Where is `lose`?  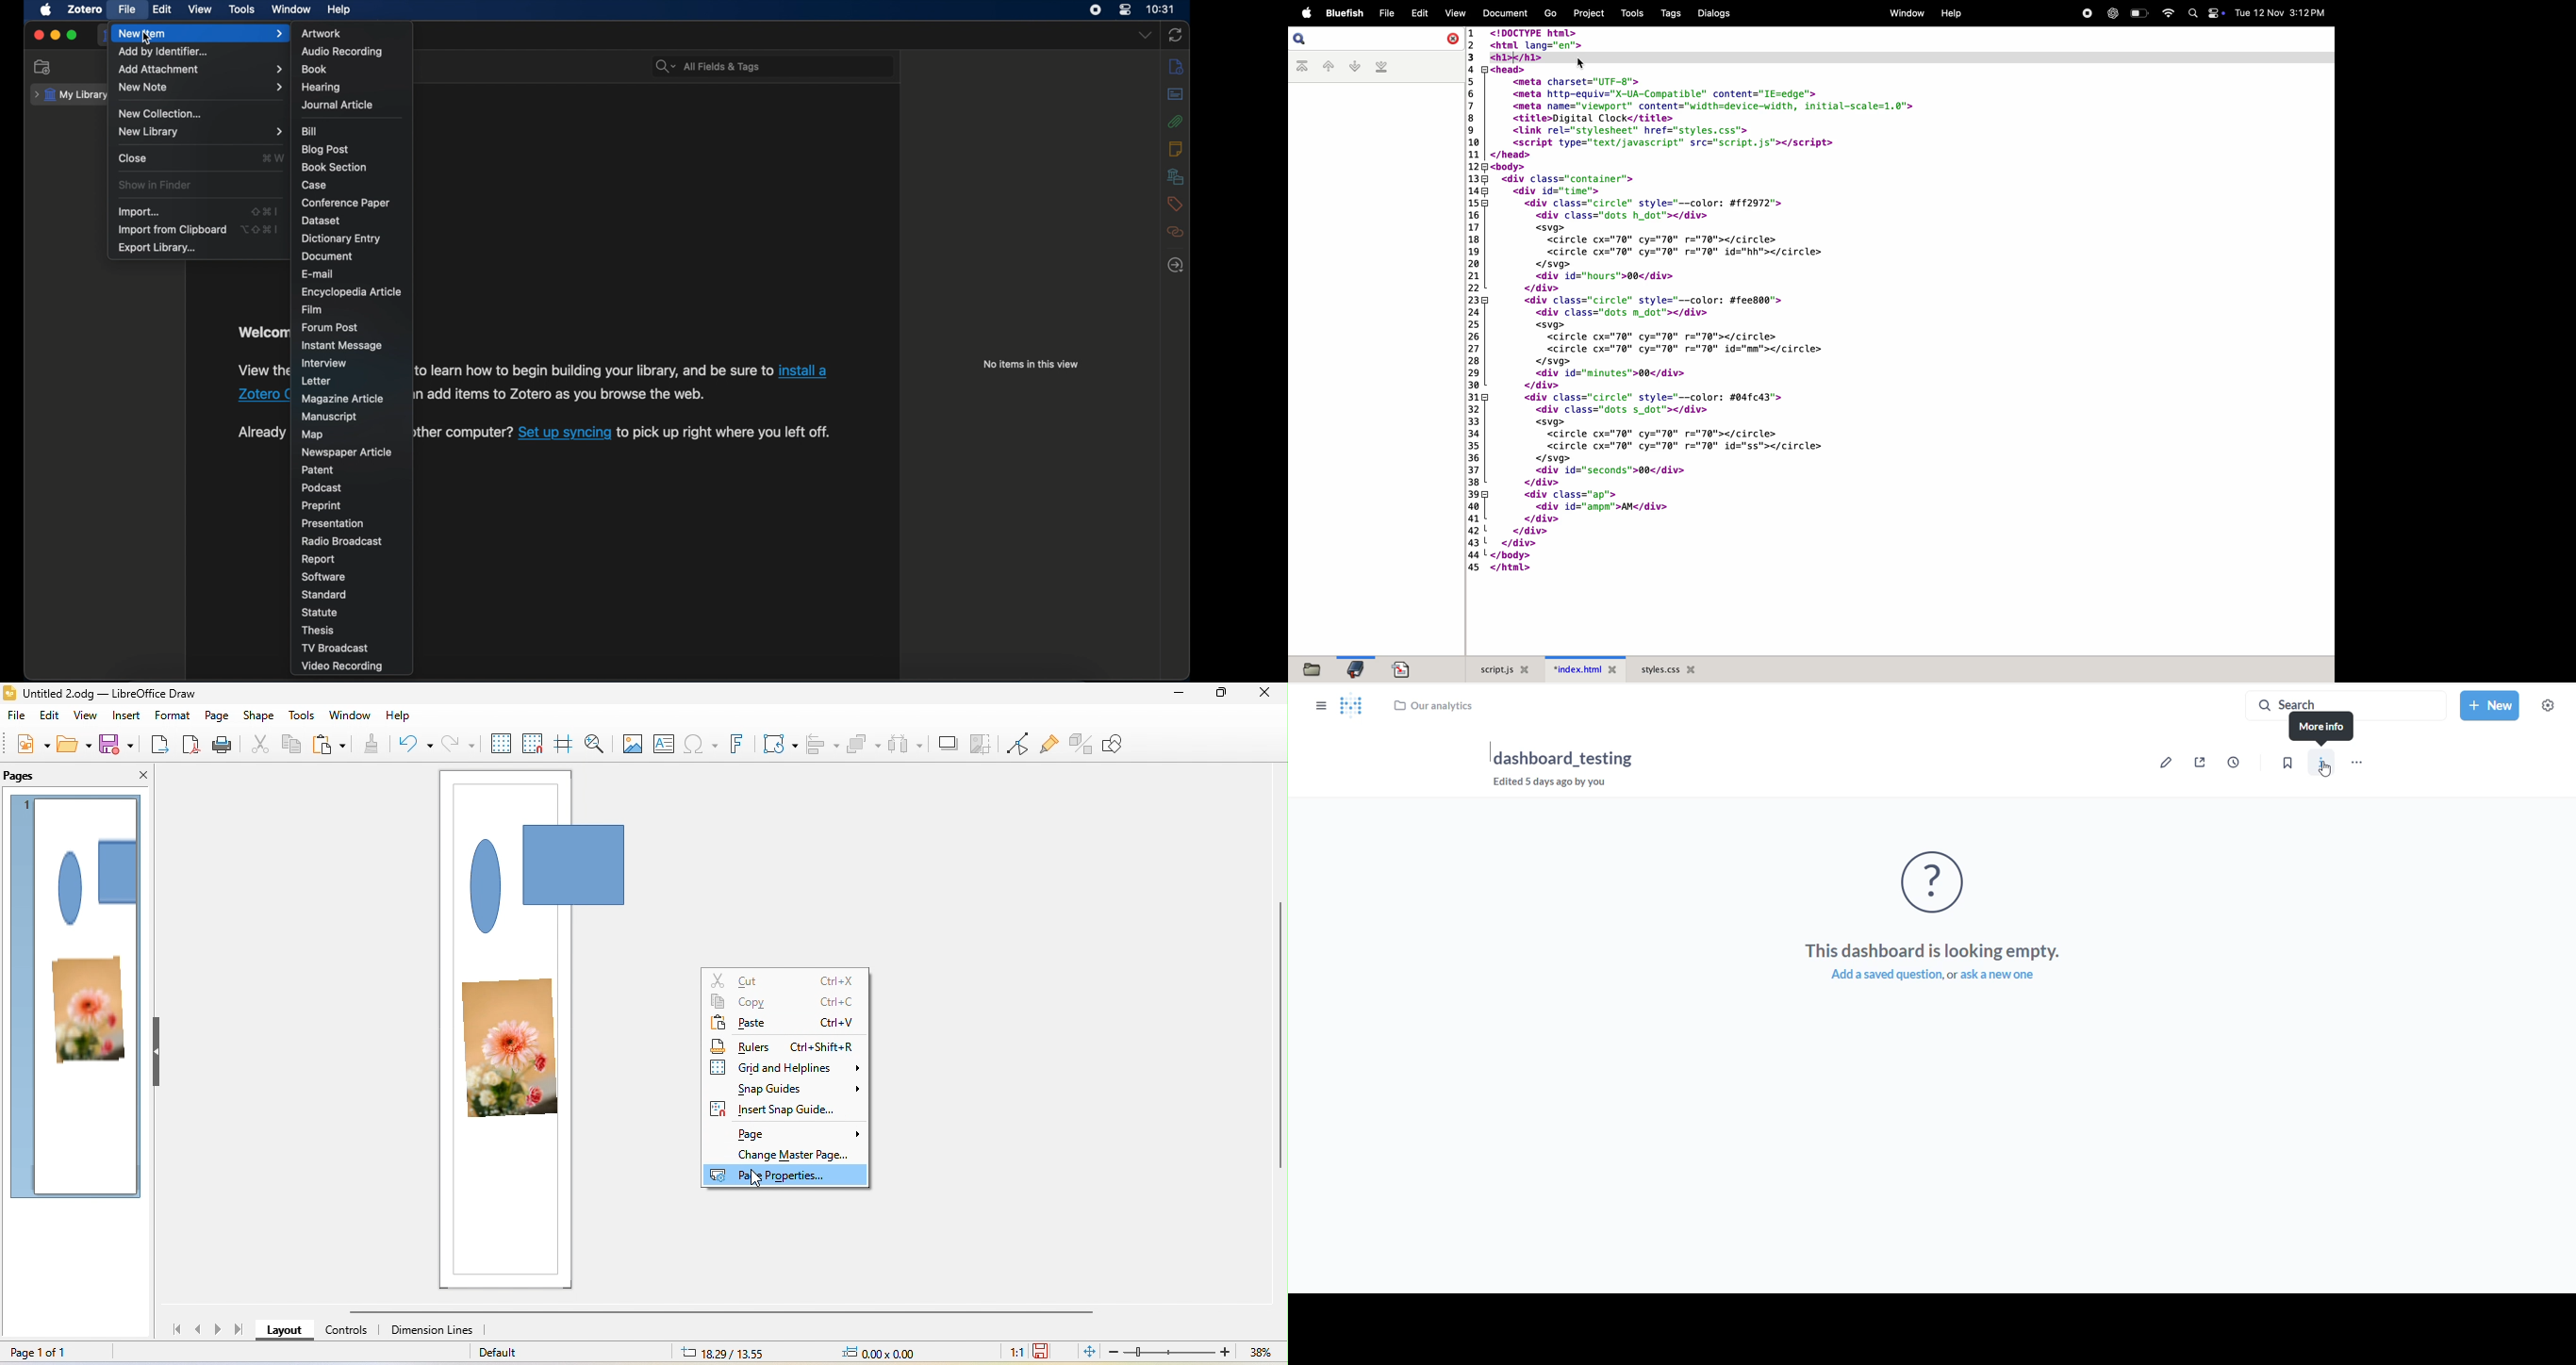 lose is located at coordinates (132, 157).